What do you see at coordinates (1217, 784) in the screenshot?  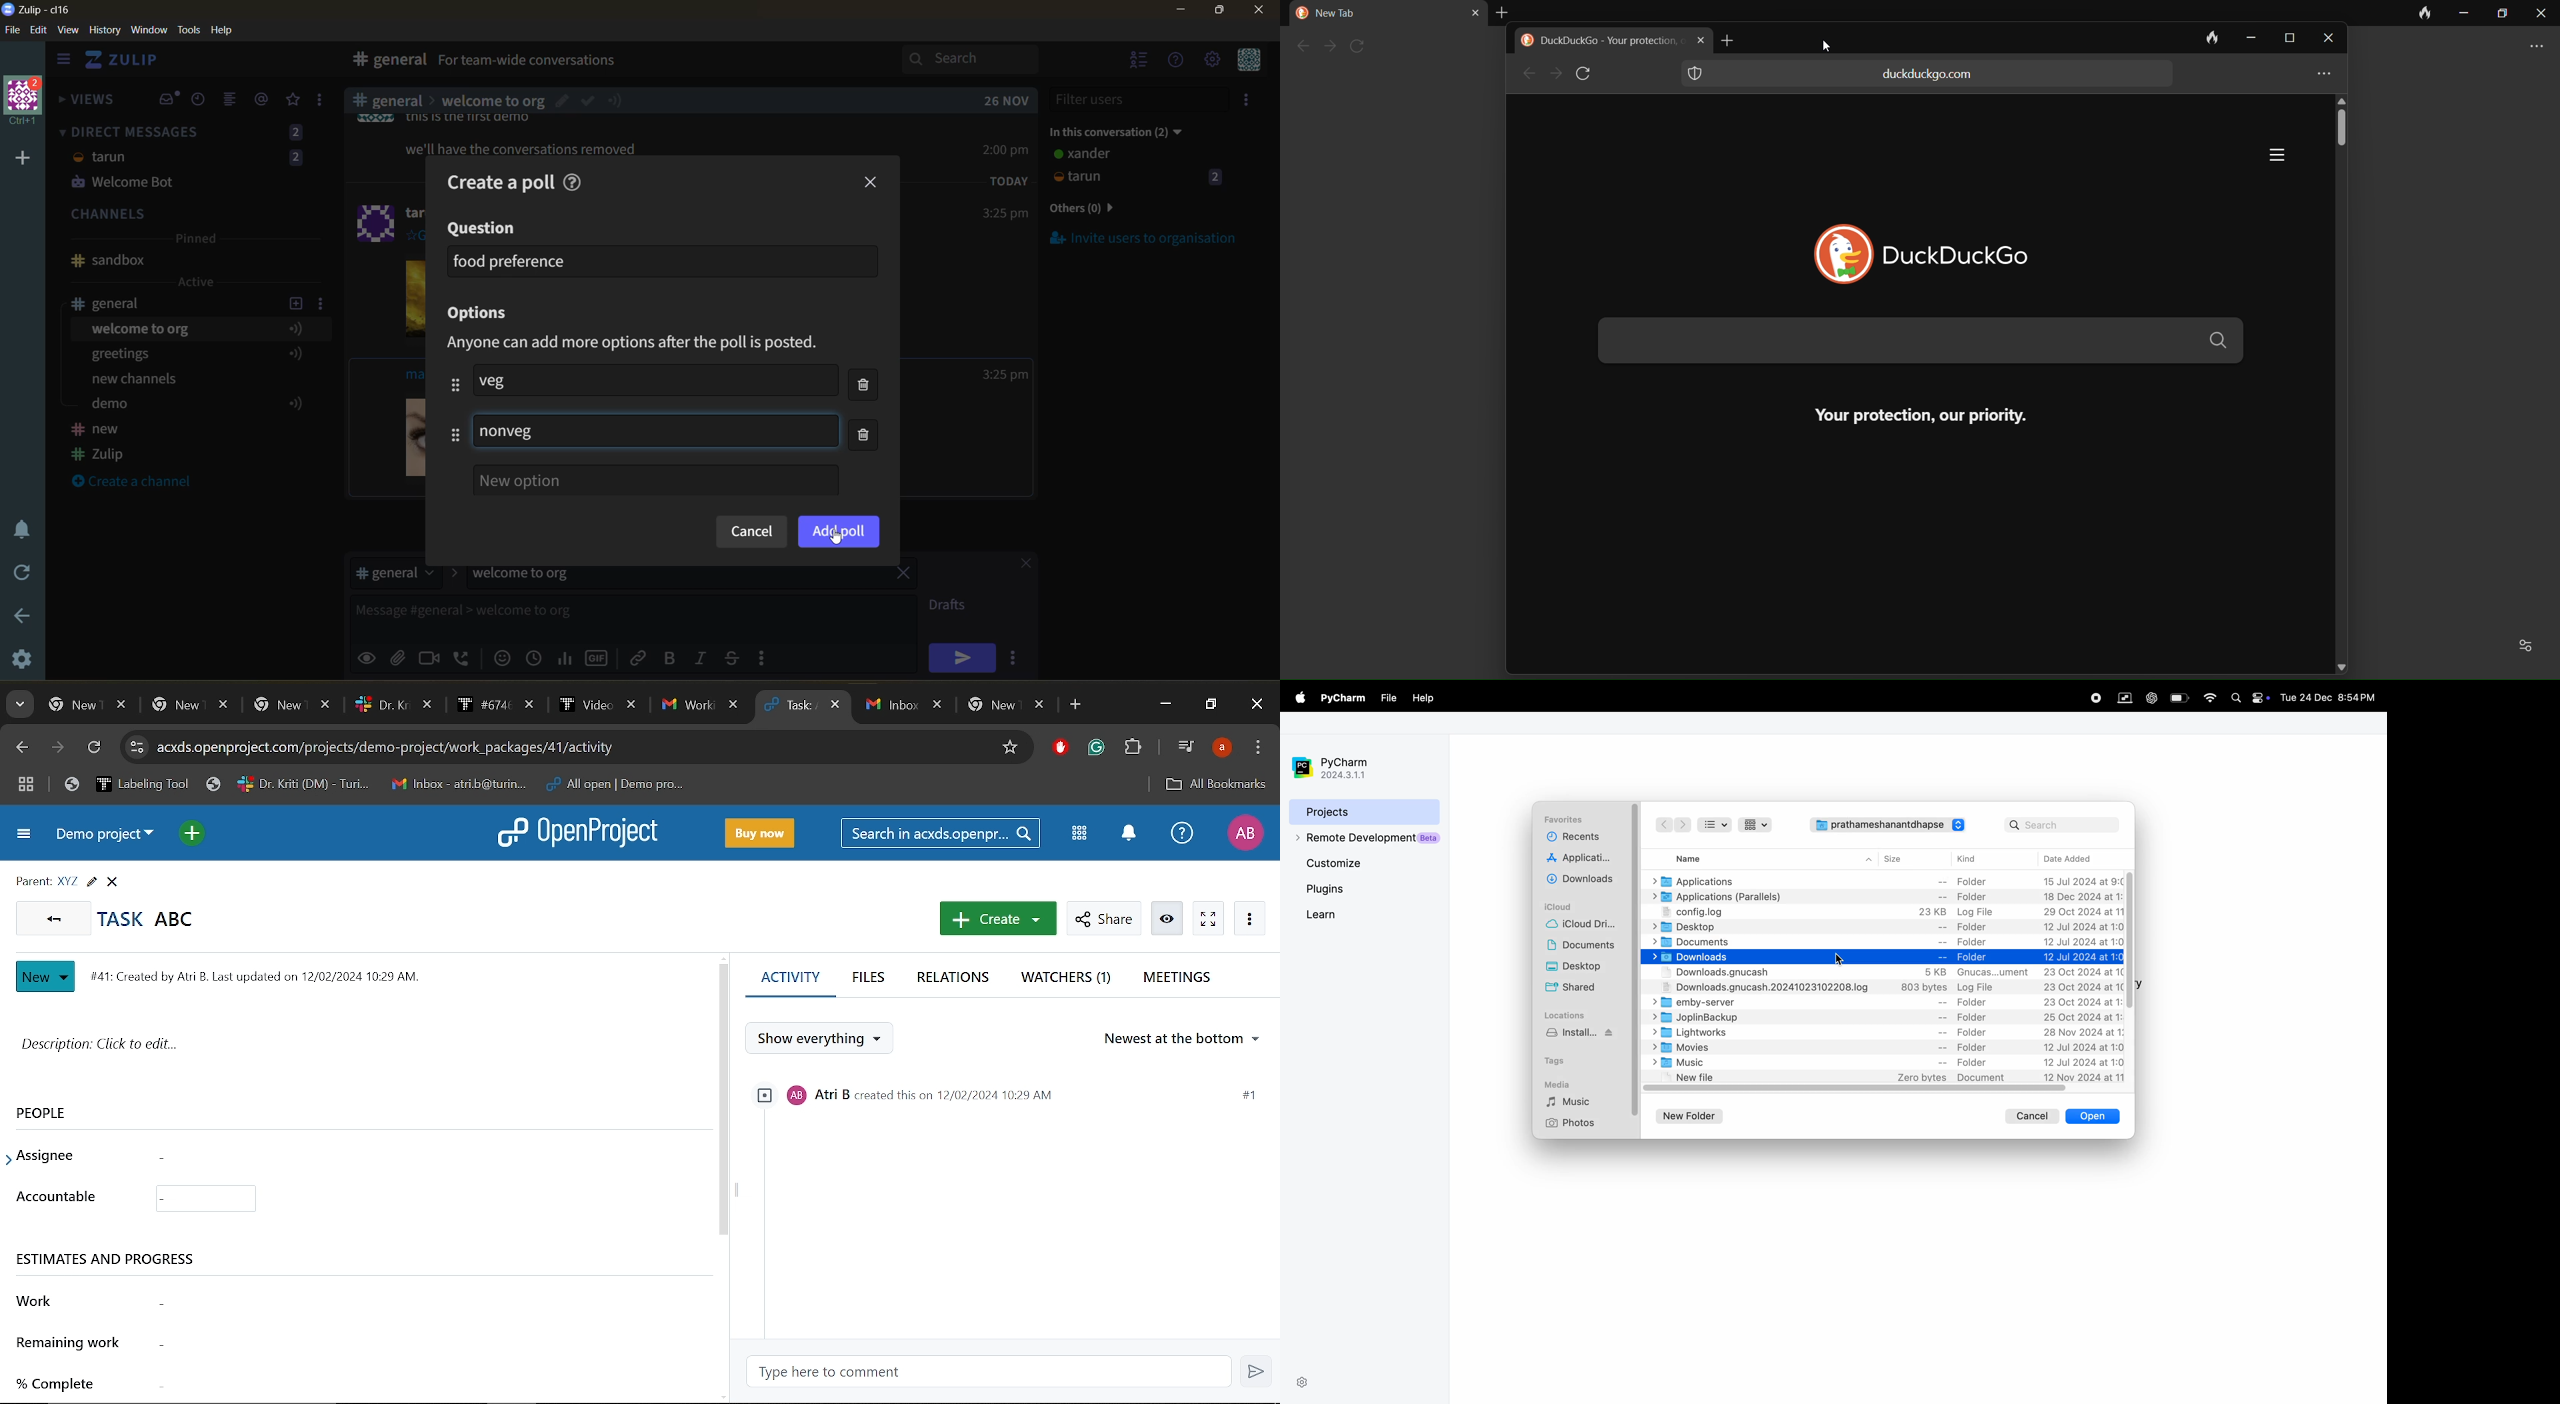 I see `All bookmarks` at bounding box center [1217, 784].